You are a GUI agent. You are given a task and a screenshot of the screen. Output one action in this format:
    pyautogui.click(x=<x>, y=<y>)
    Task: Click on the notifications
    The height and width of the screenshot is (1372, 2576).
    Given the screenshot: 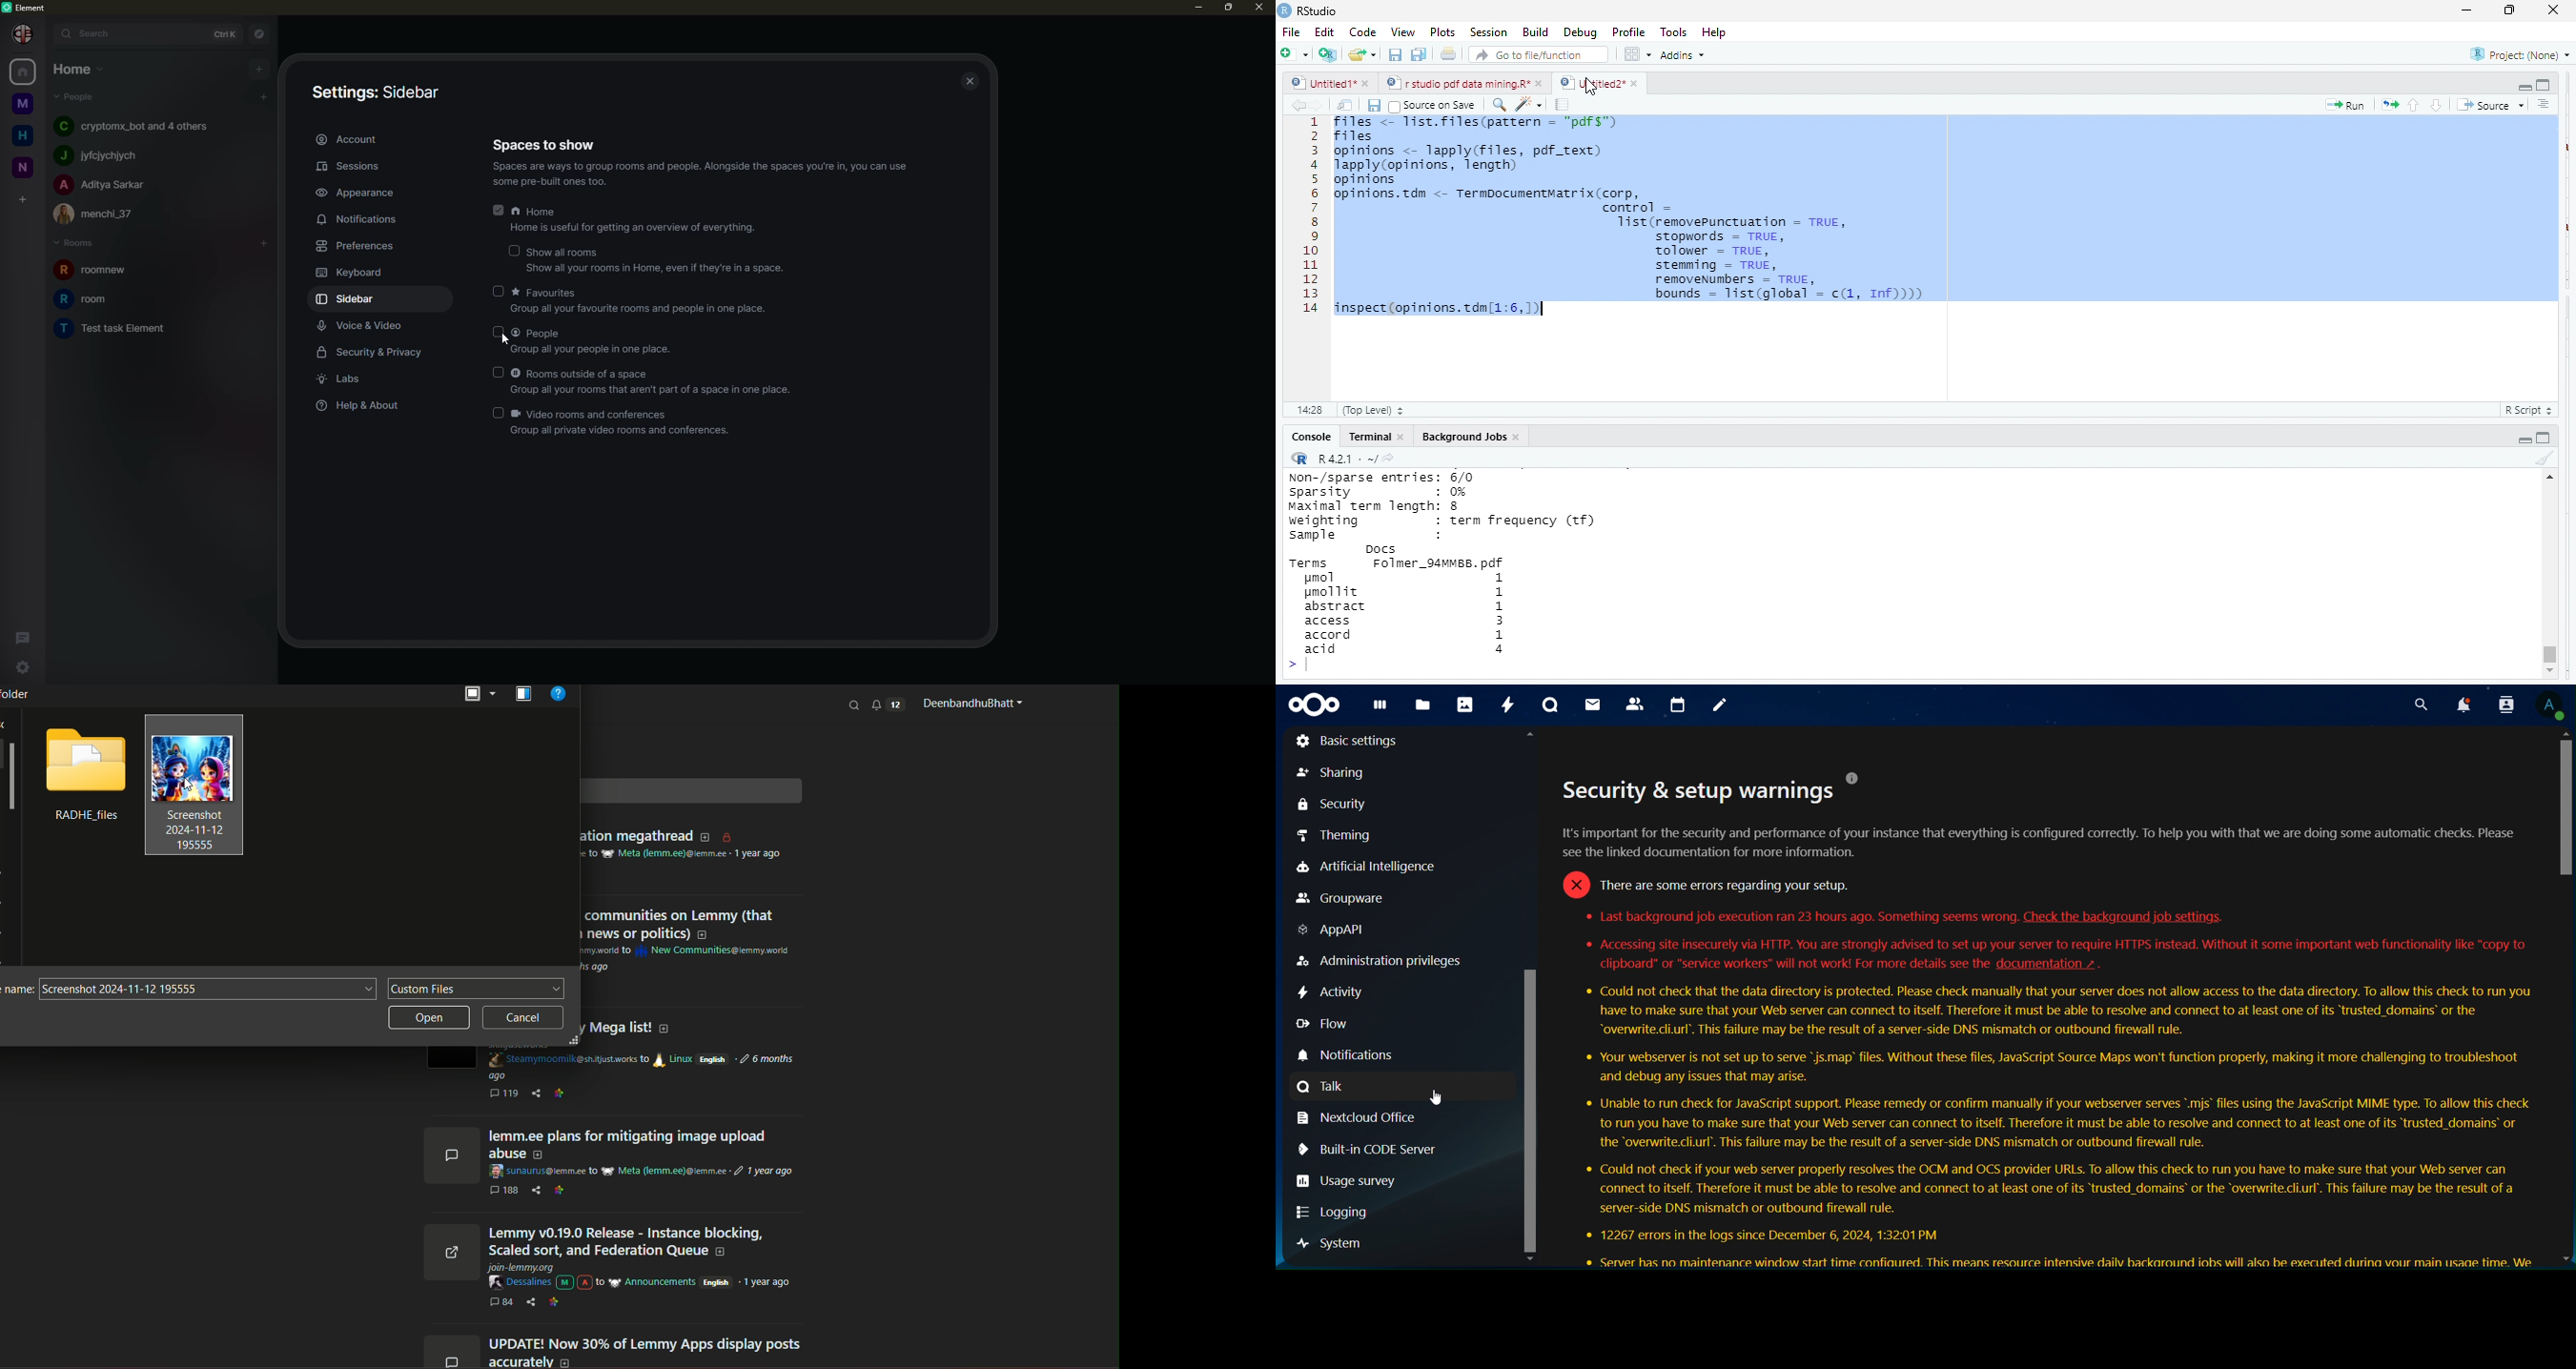 What is the action you would take?
    pyautogui.click(x=1359, y=1053)
    